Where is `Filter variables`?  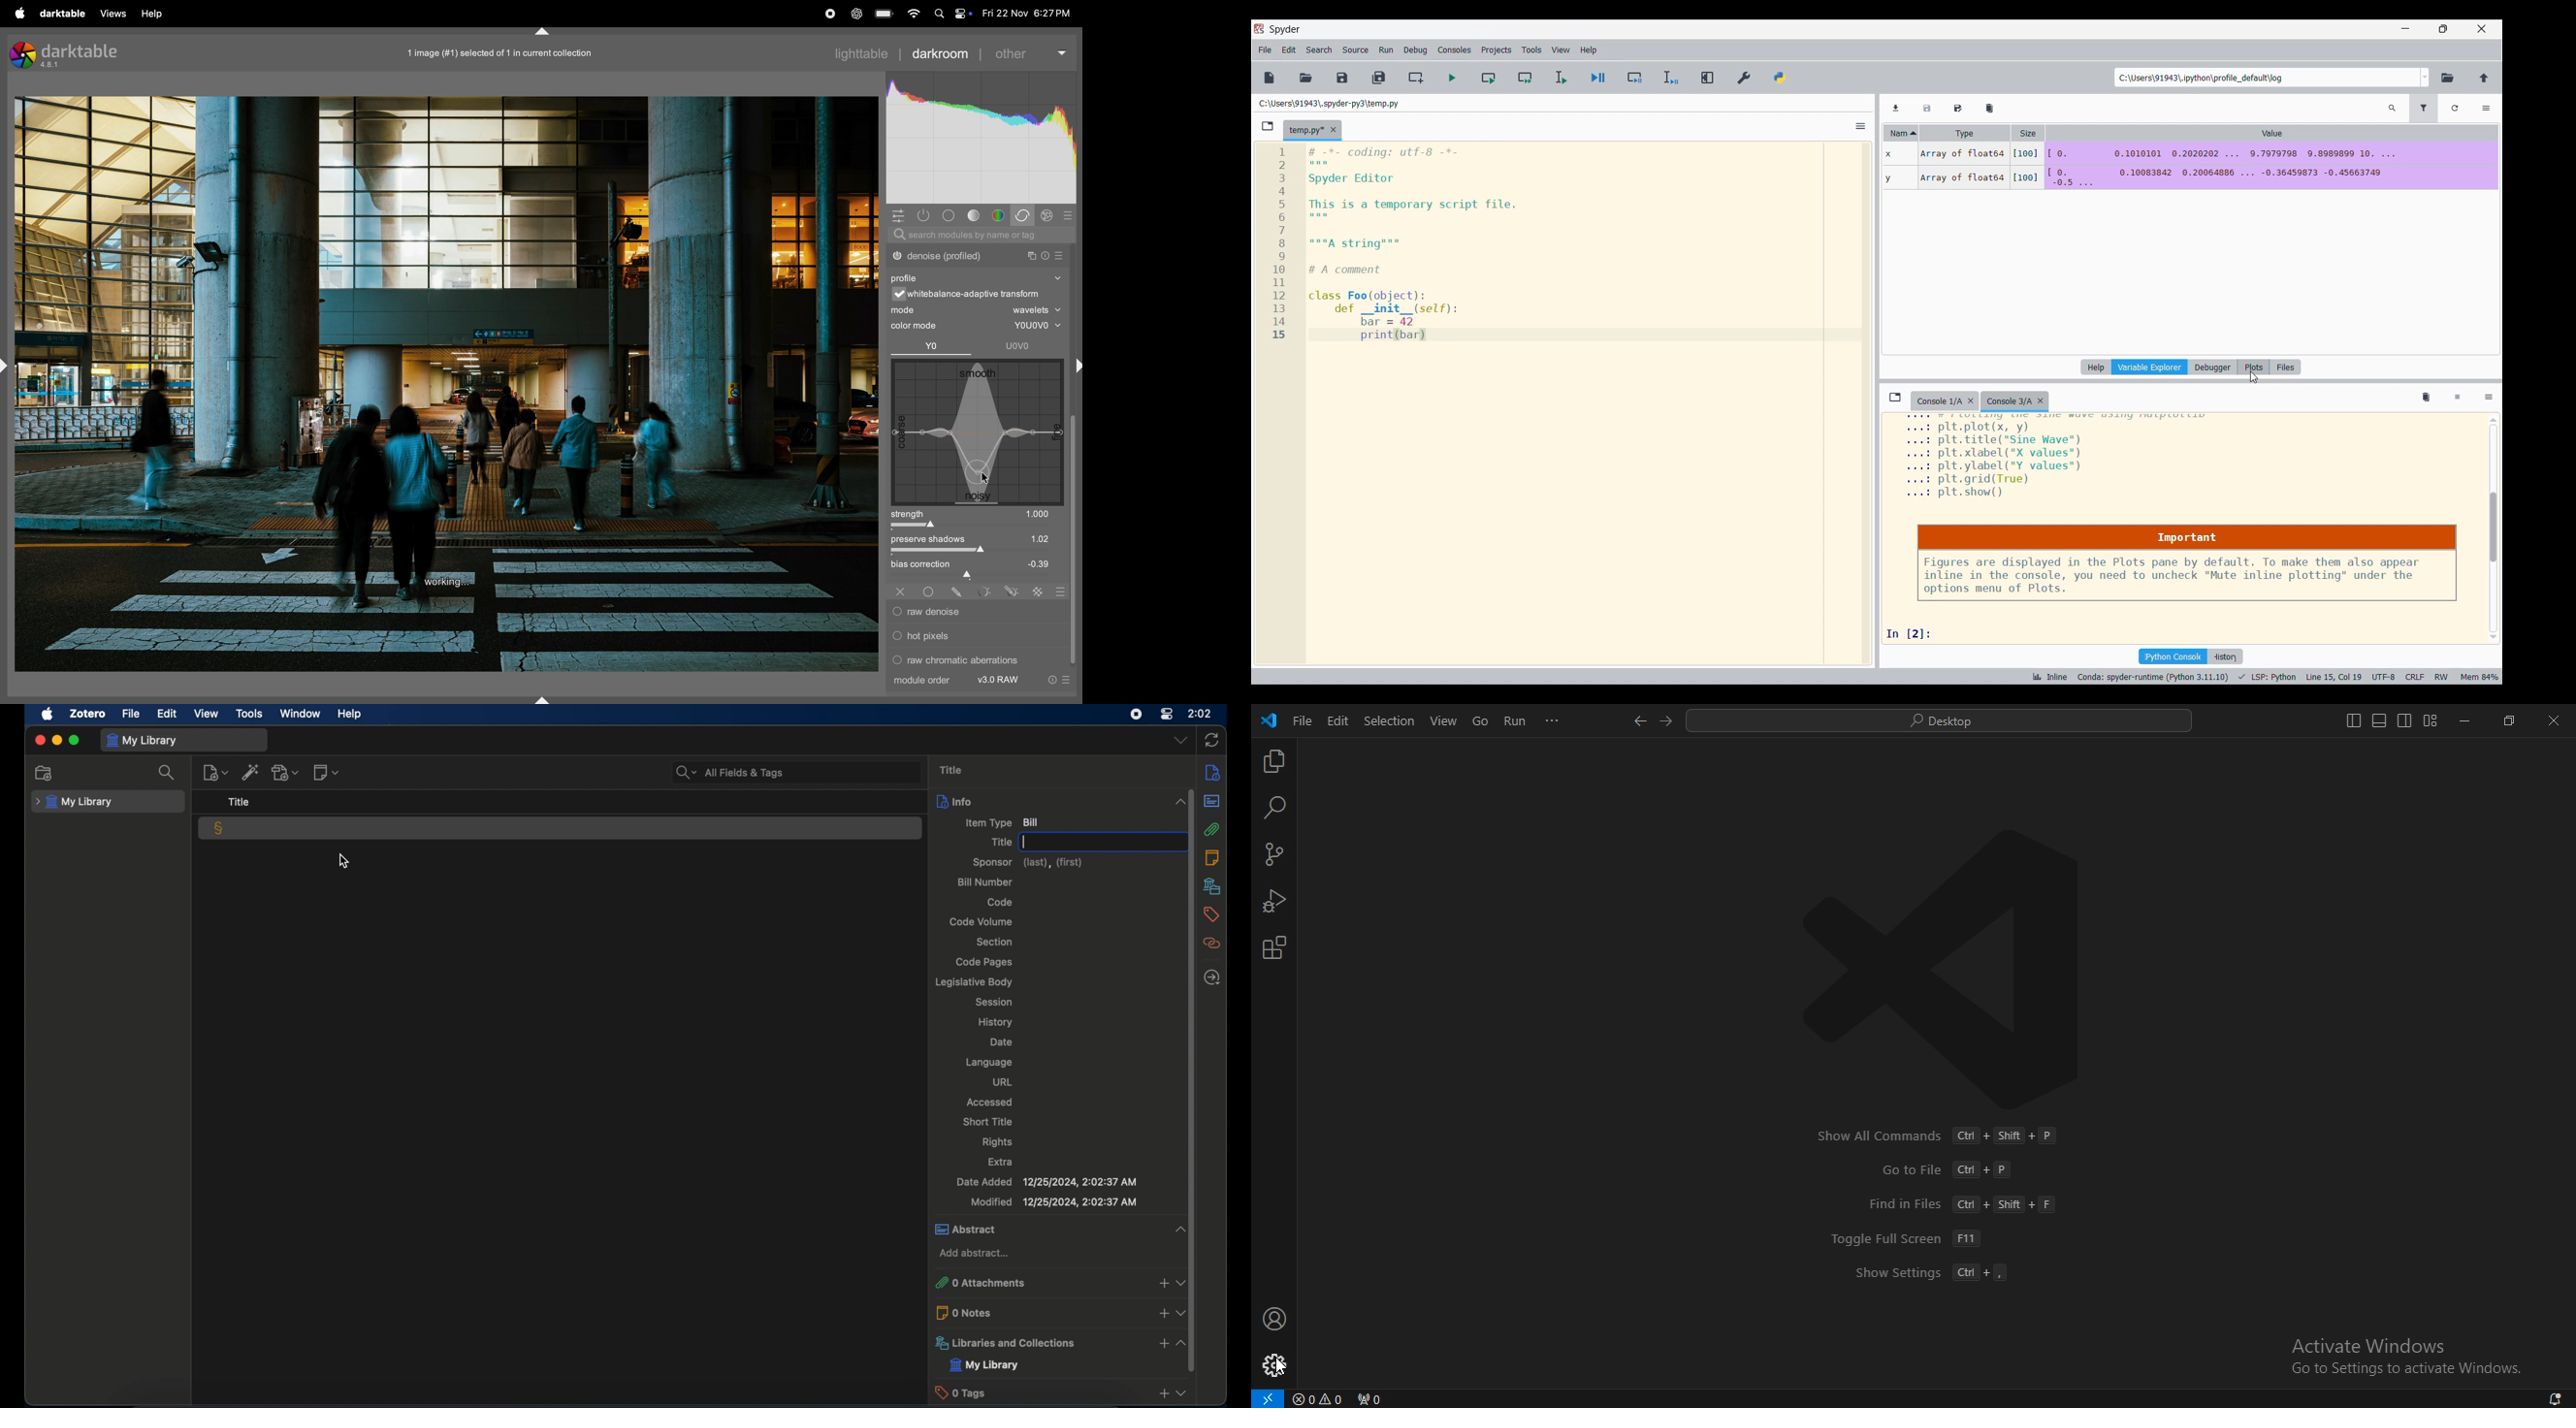
Filter variables is located at coordinates (2424, 109).